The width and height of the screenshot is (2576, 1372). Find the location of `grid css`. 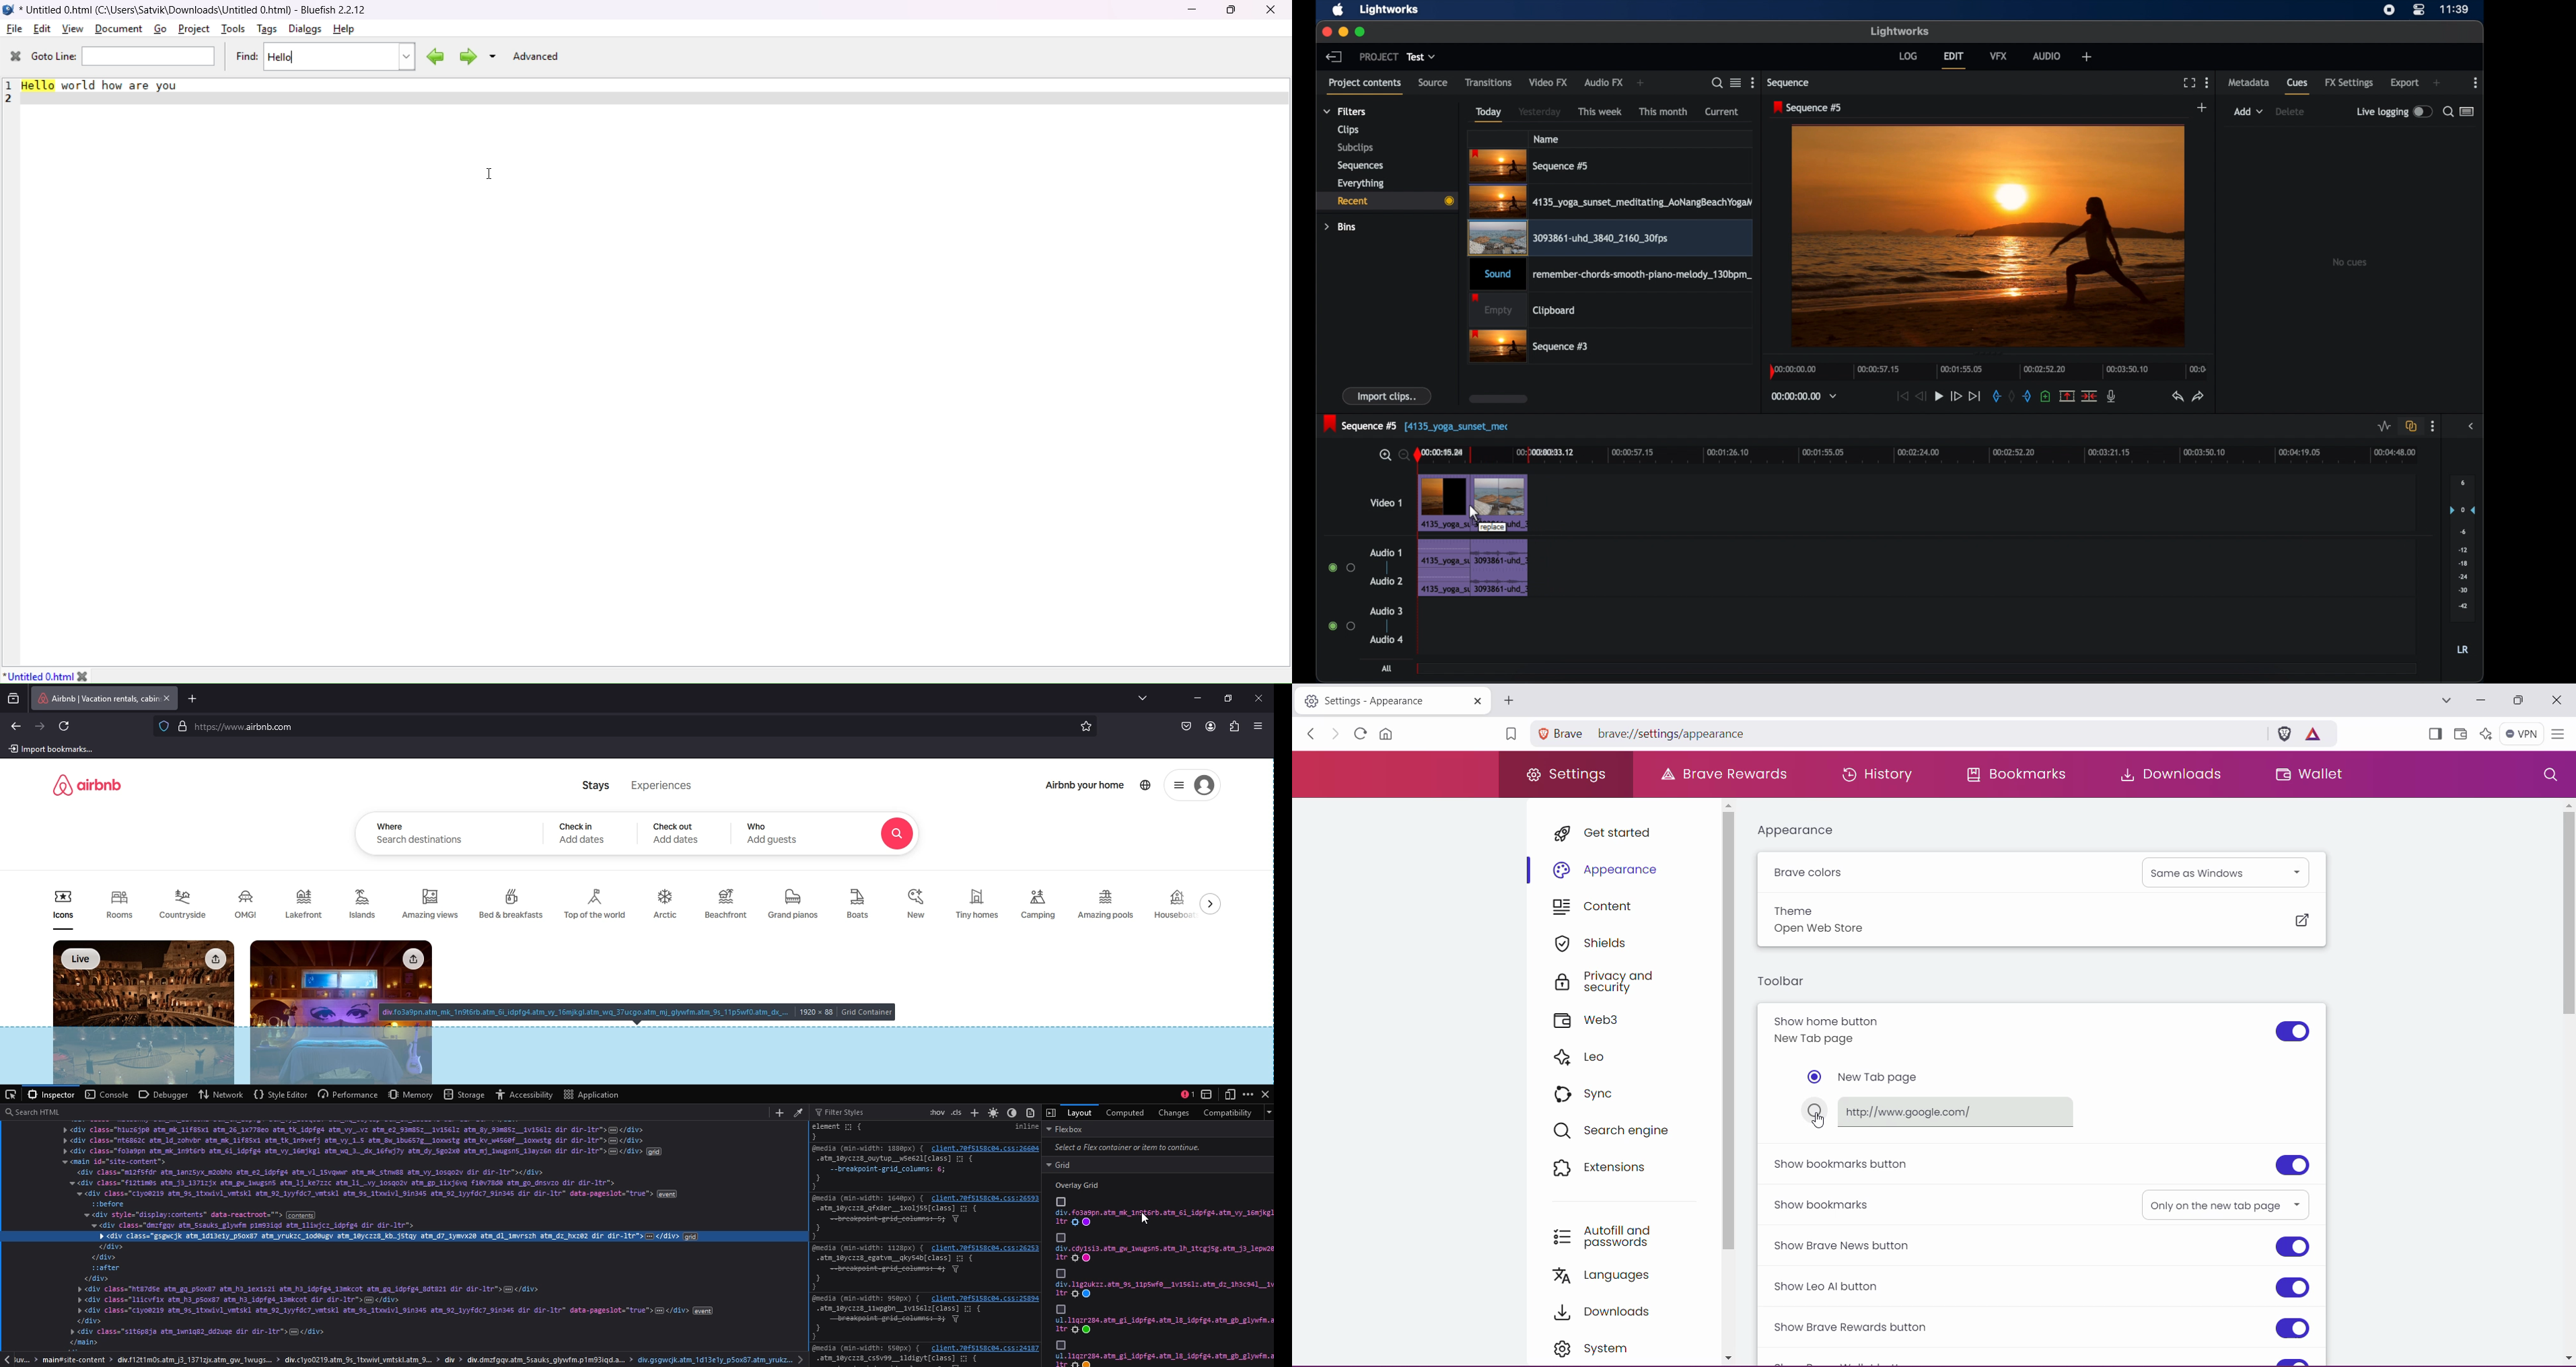

grid css is located at coordinates (1166, 1359).